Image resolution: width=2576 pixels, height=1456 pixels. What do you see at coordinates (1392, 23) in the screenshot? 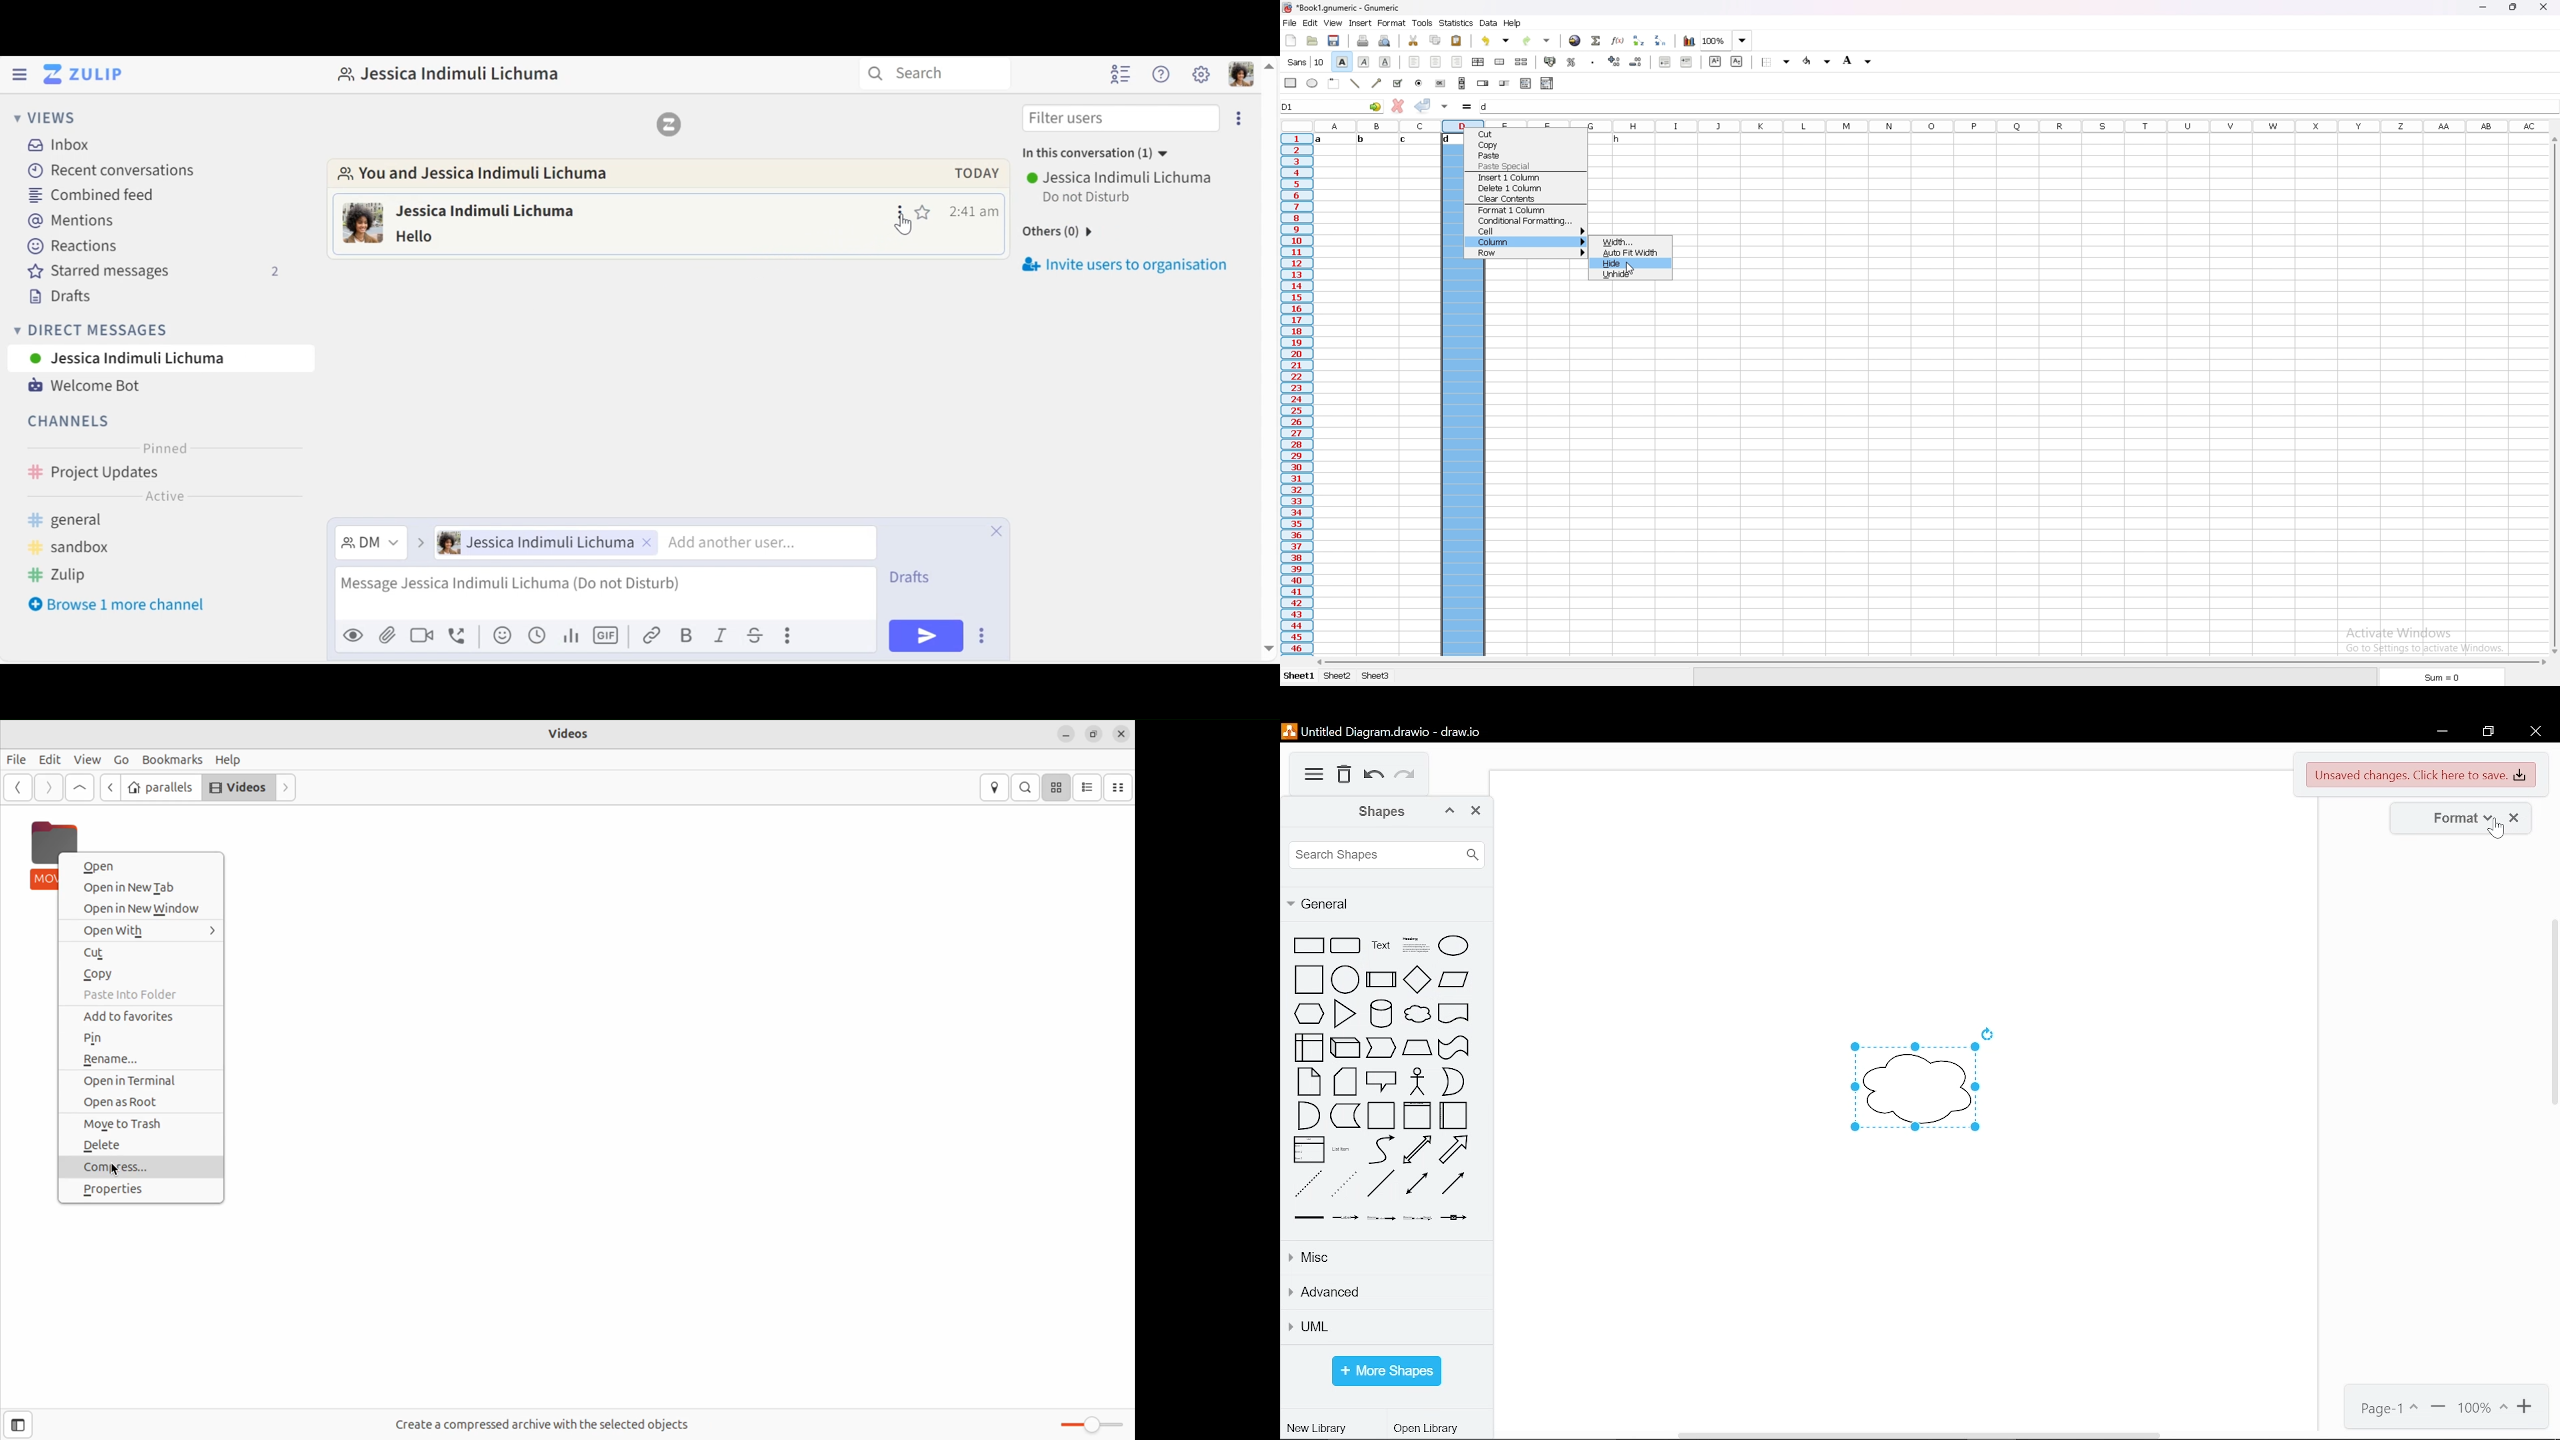
I see `format` at bounding box center [1392, 23].